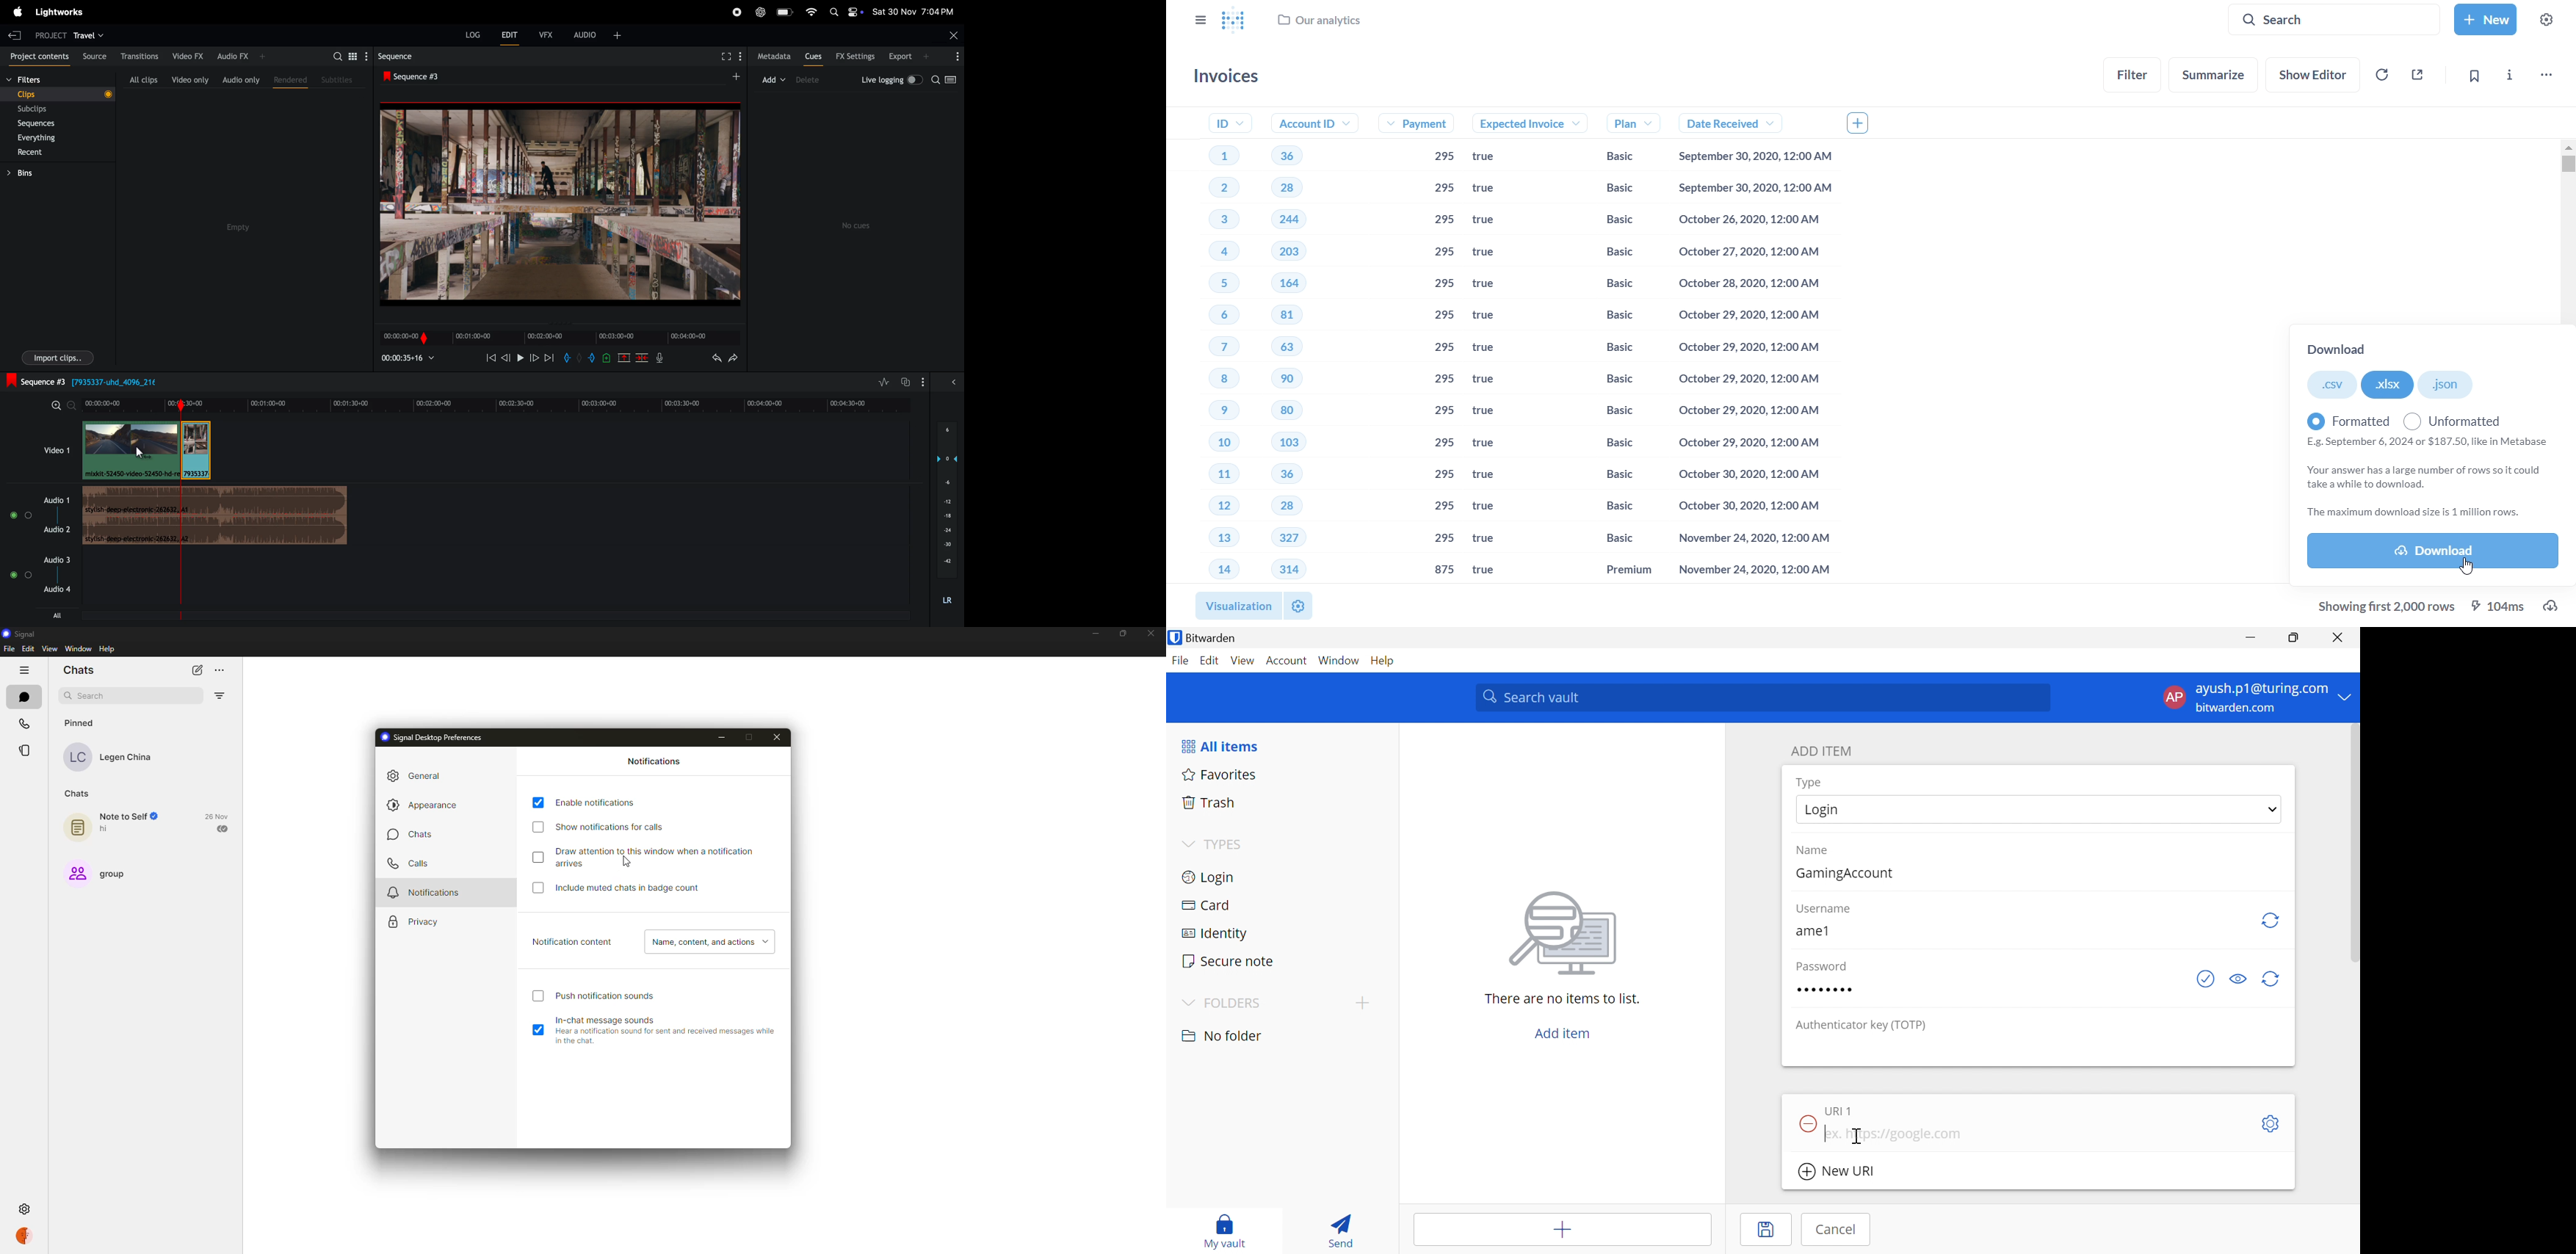  What do you see at coordinates (60, 14) in the screenshot?
I see `light works` at bounding box center [60, 14].